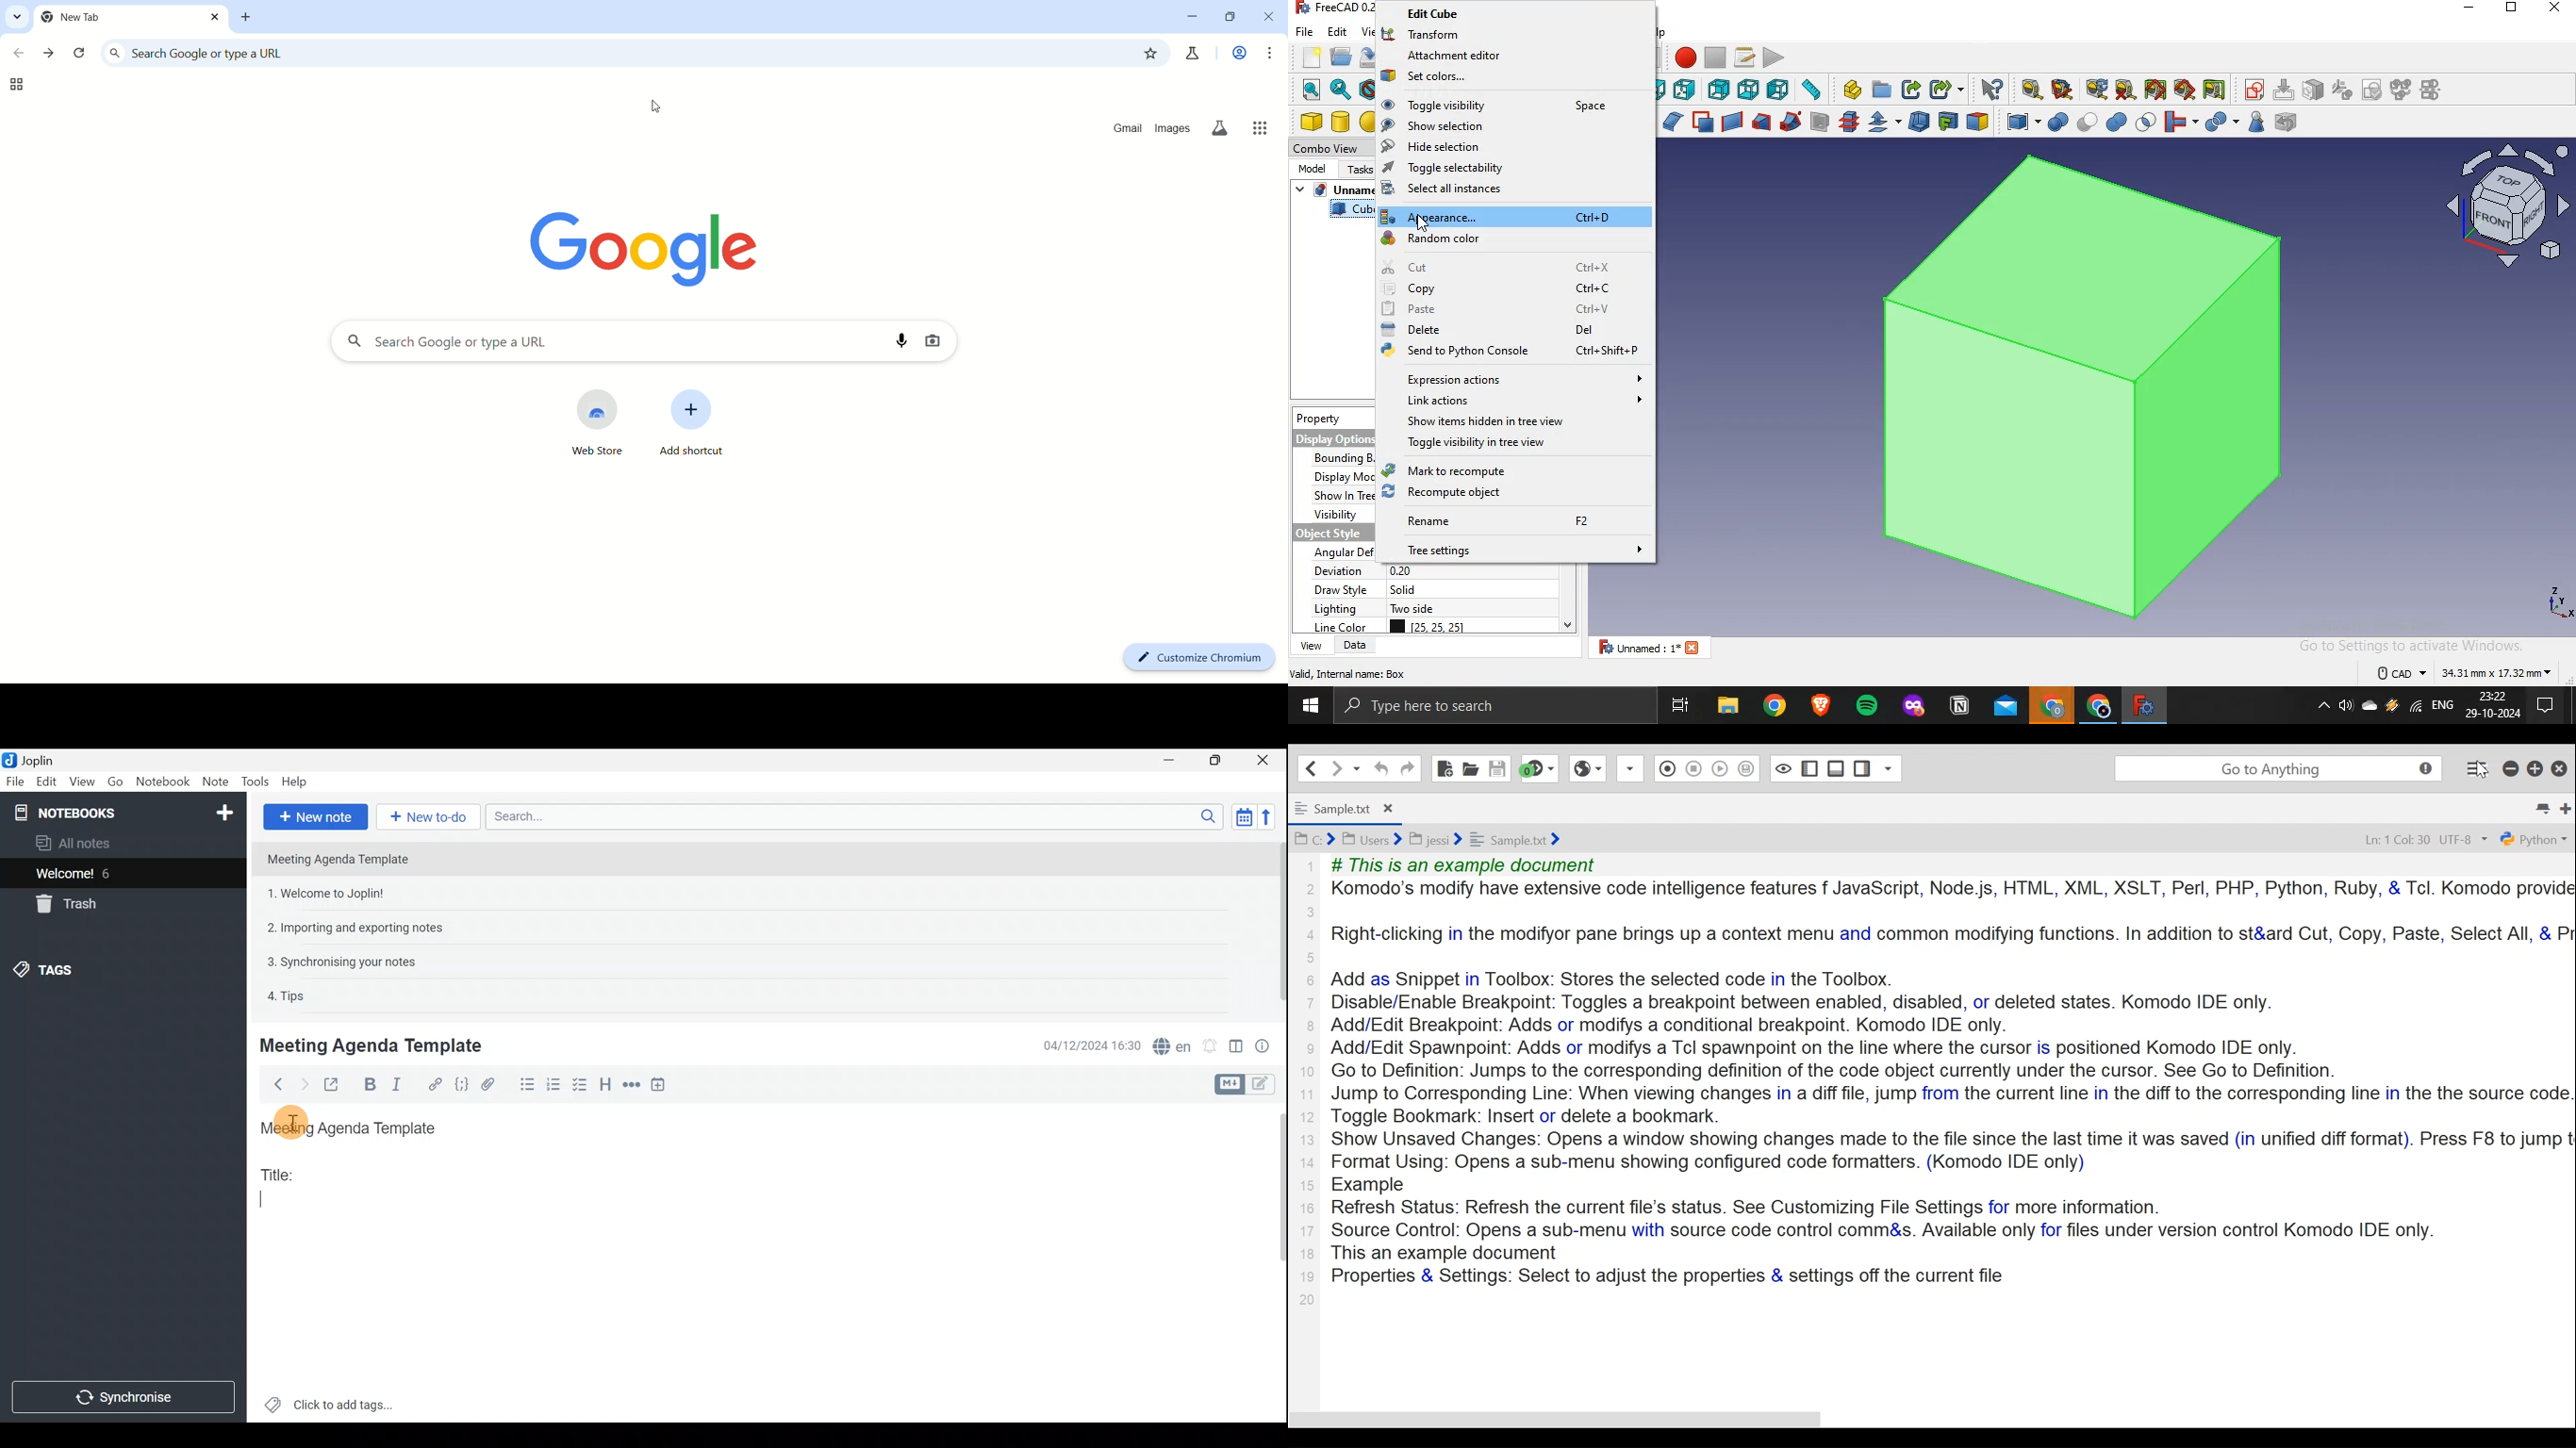 The image size is (2576, 1456). I want to click on Note properties, so click(1267, 1045).